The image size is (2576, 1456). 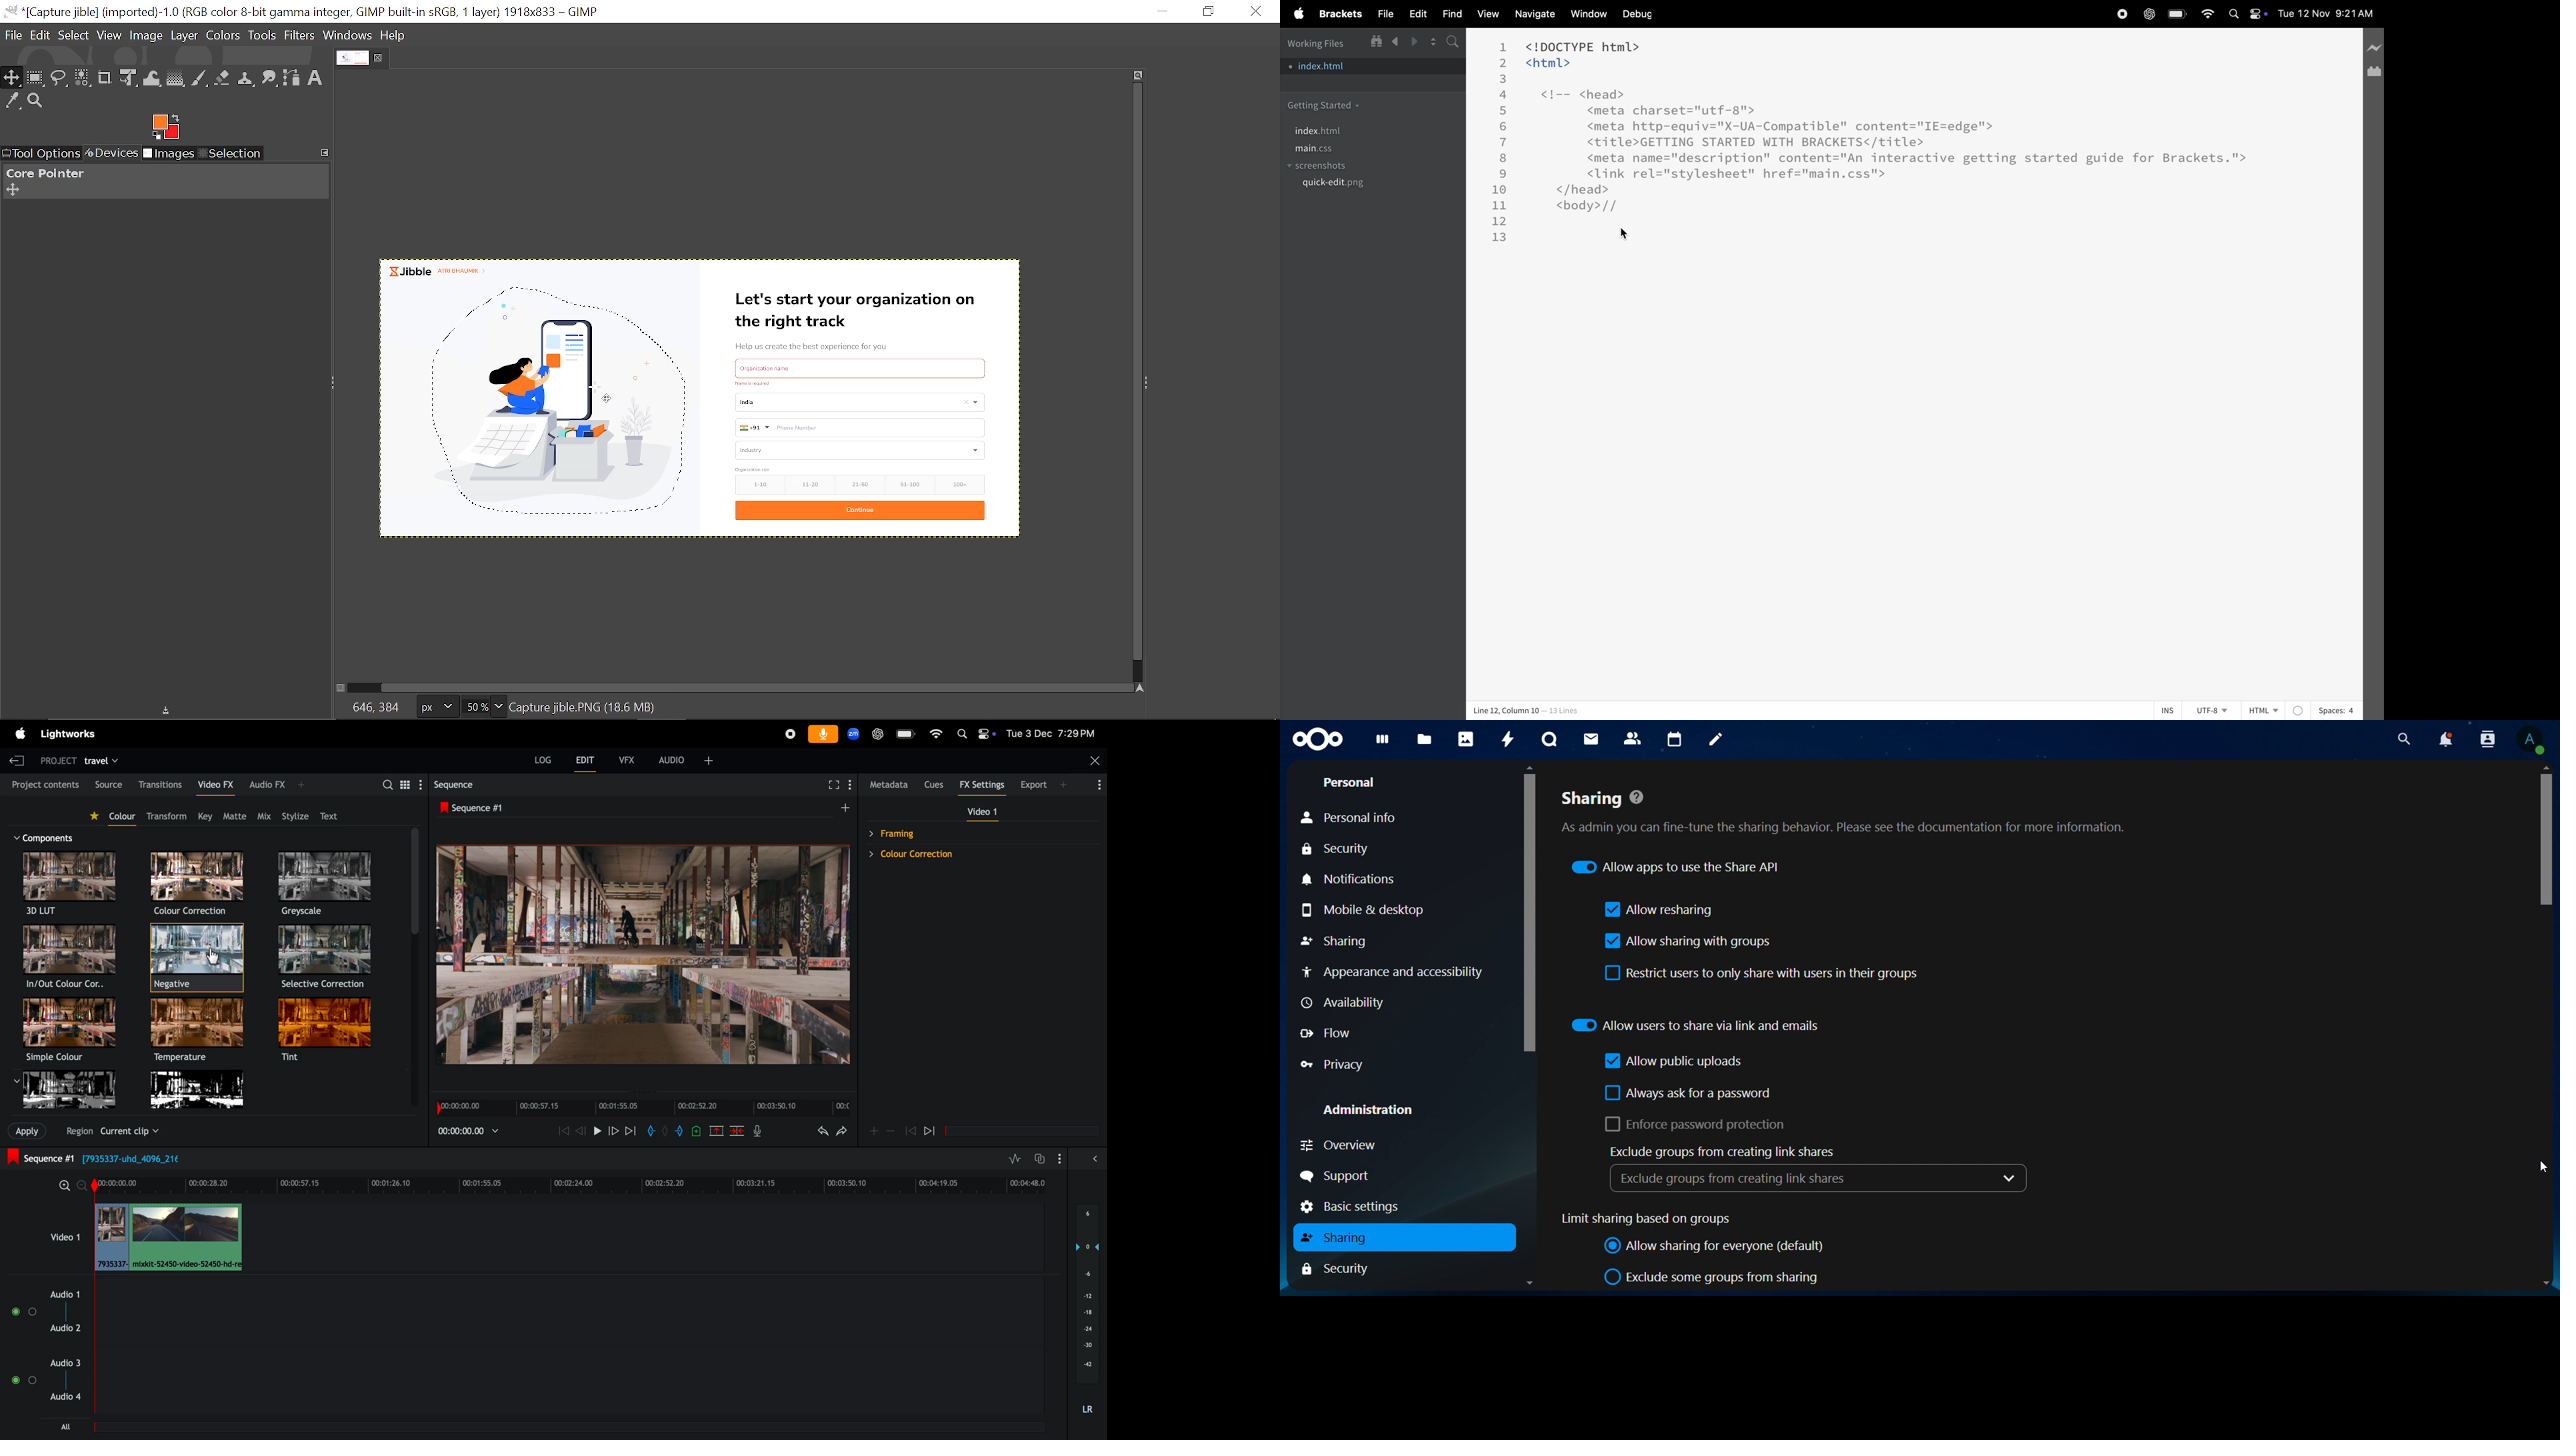 I want to click on quickedit.png, so click(x=1350, y=186).